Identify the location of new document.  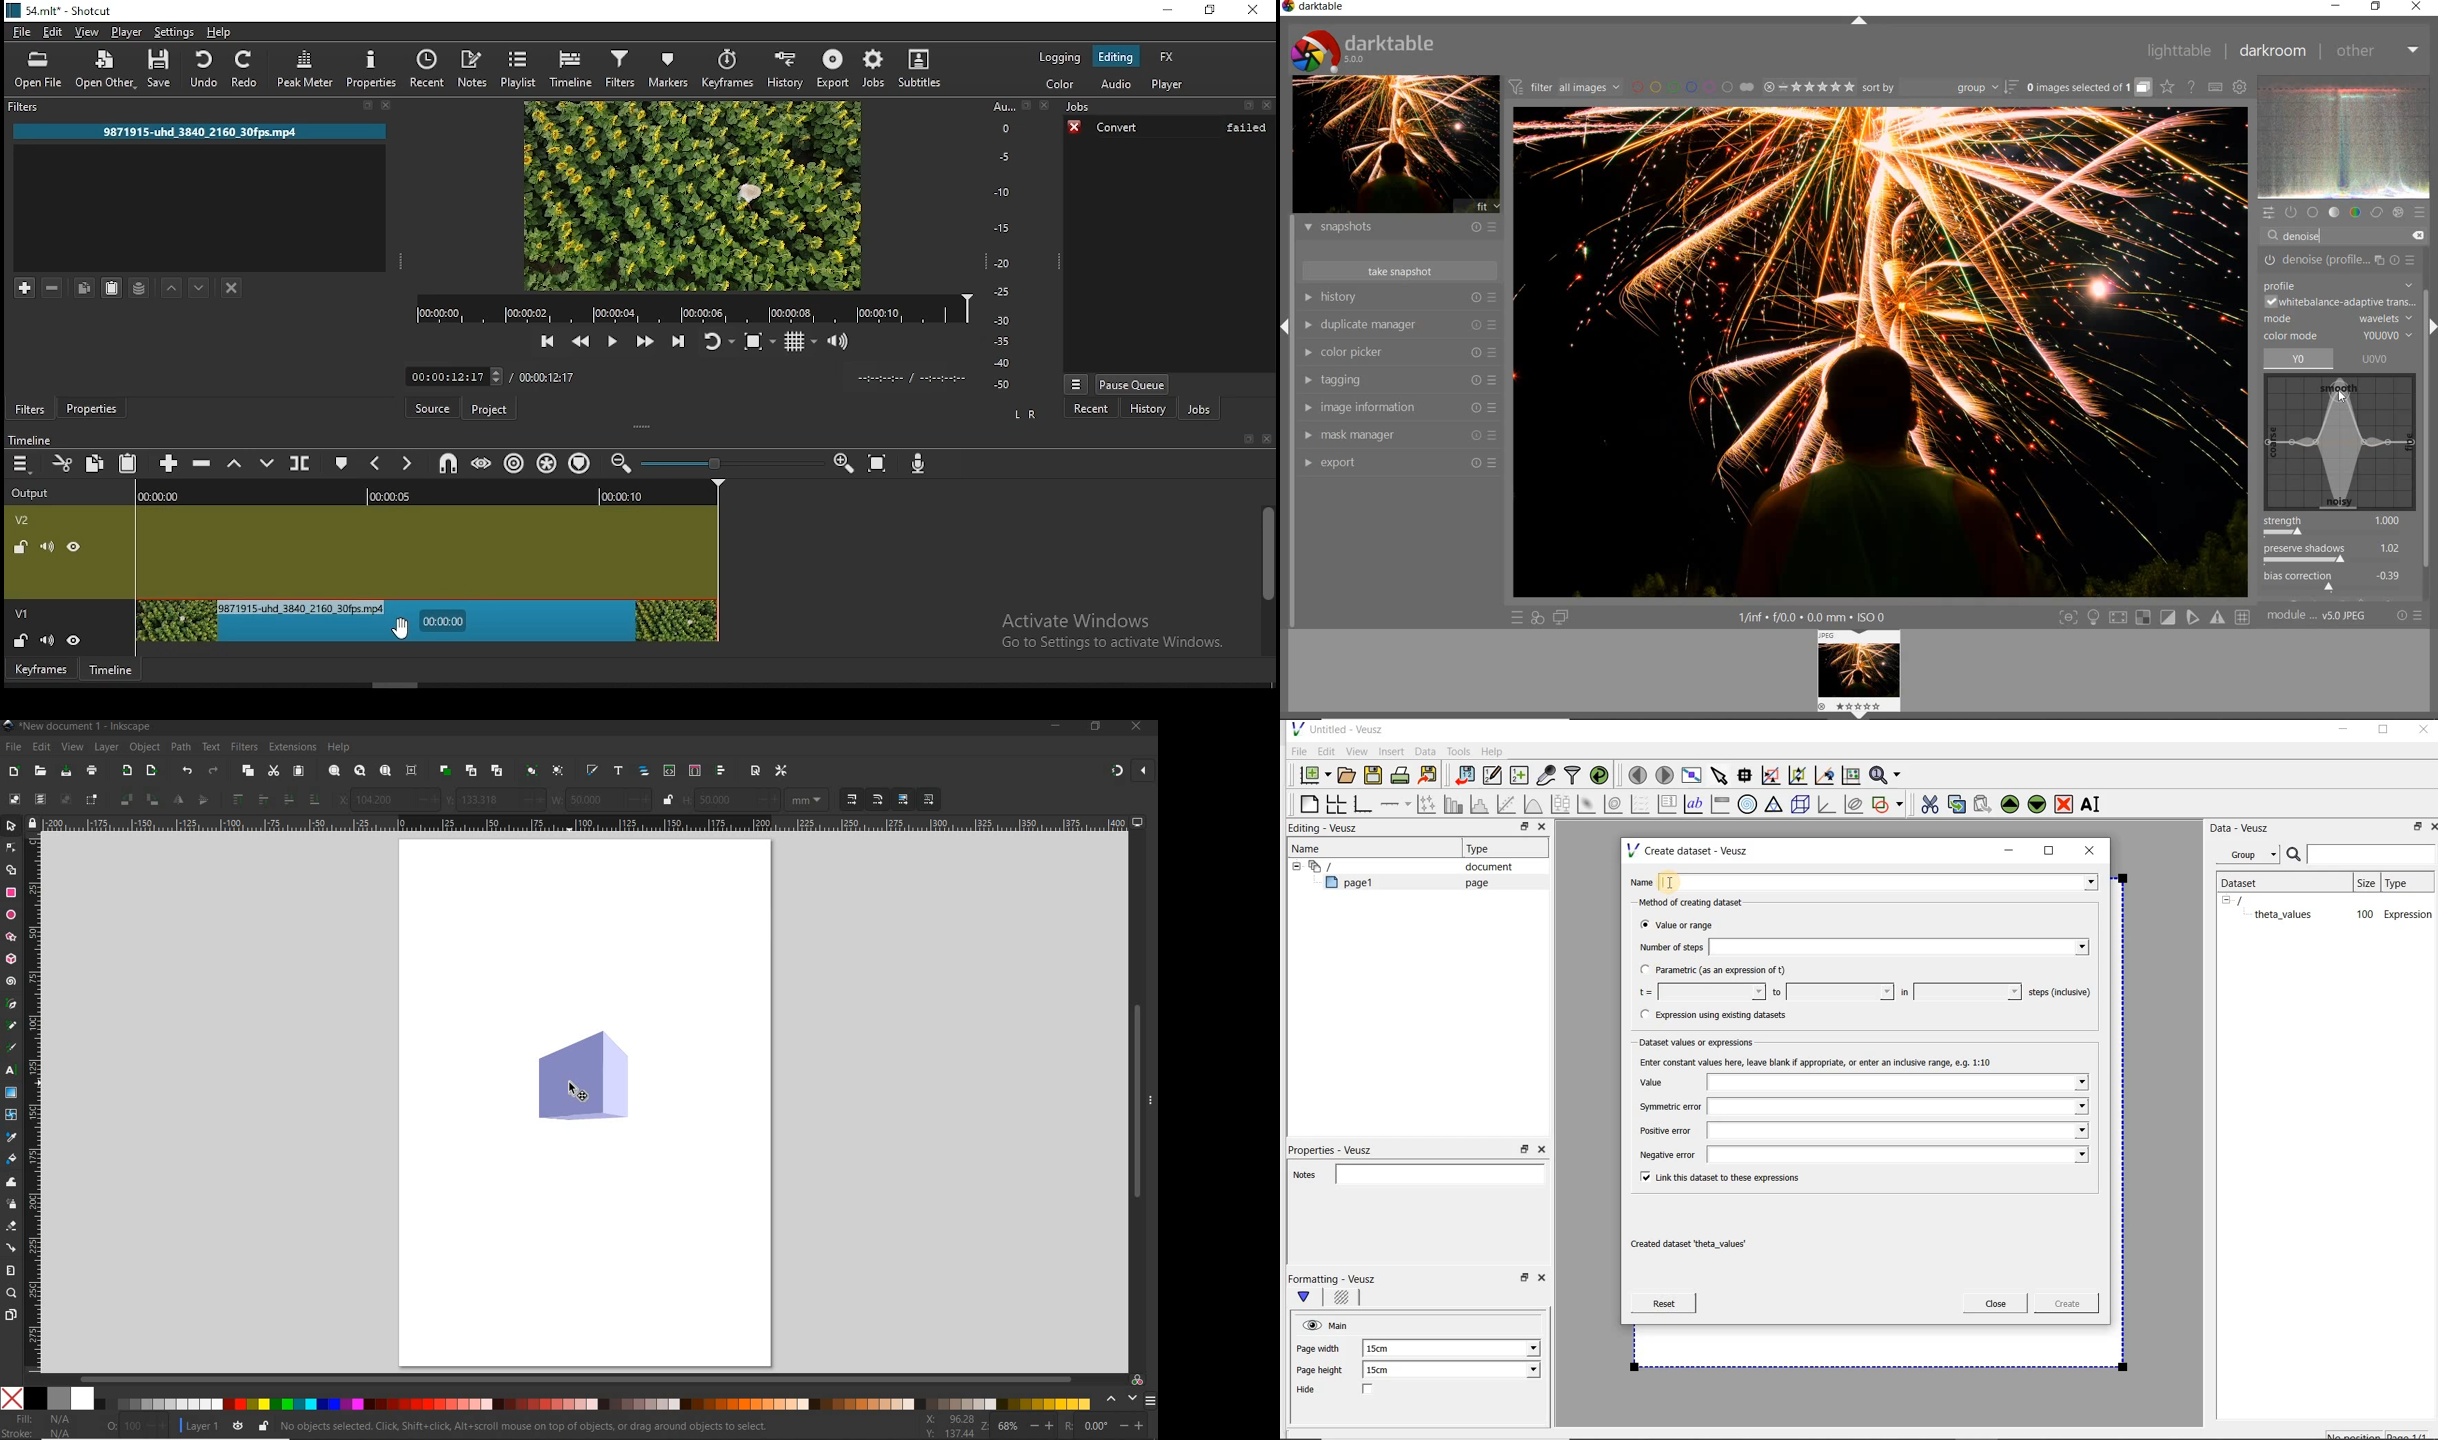
(1312, 773).